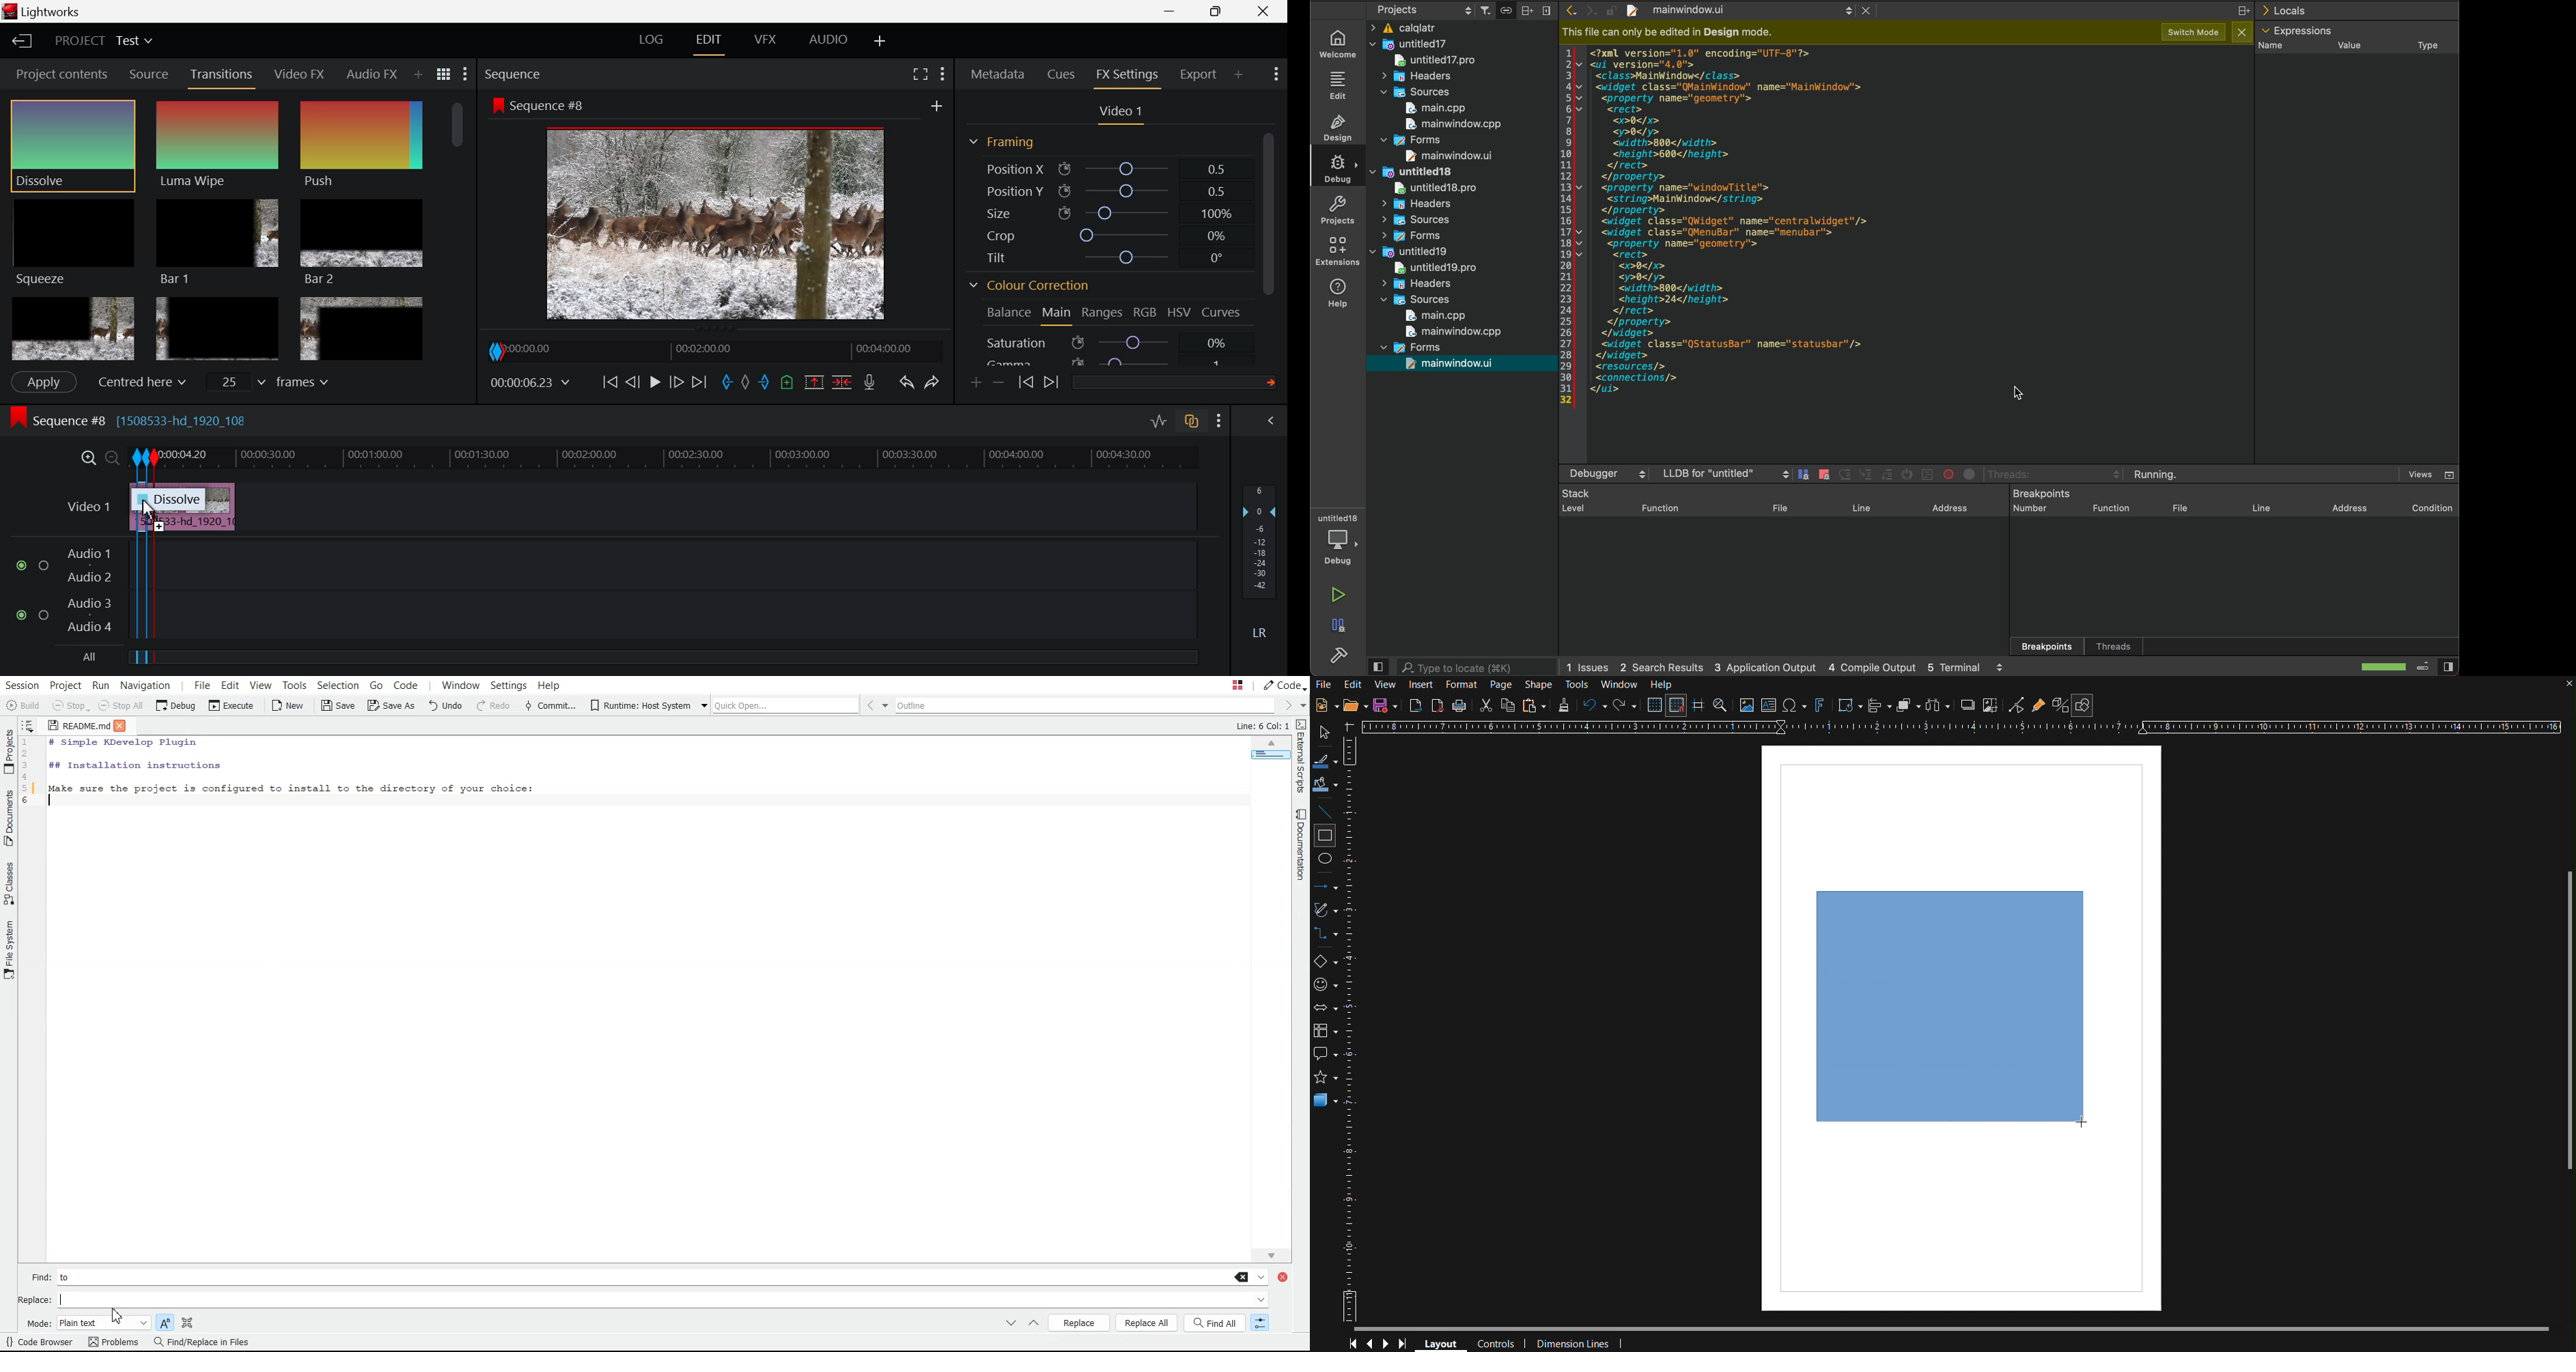 The height and width of the screenshot is (1372, 2576). I want to click on Distribute objects, so click(1938, 705).